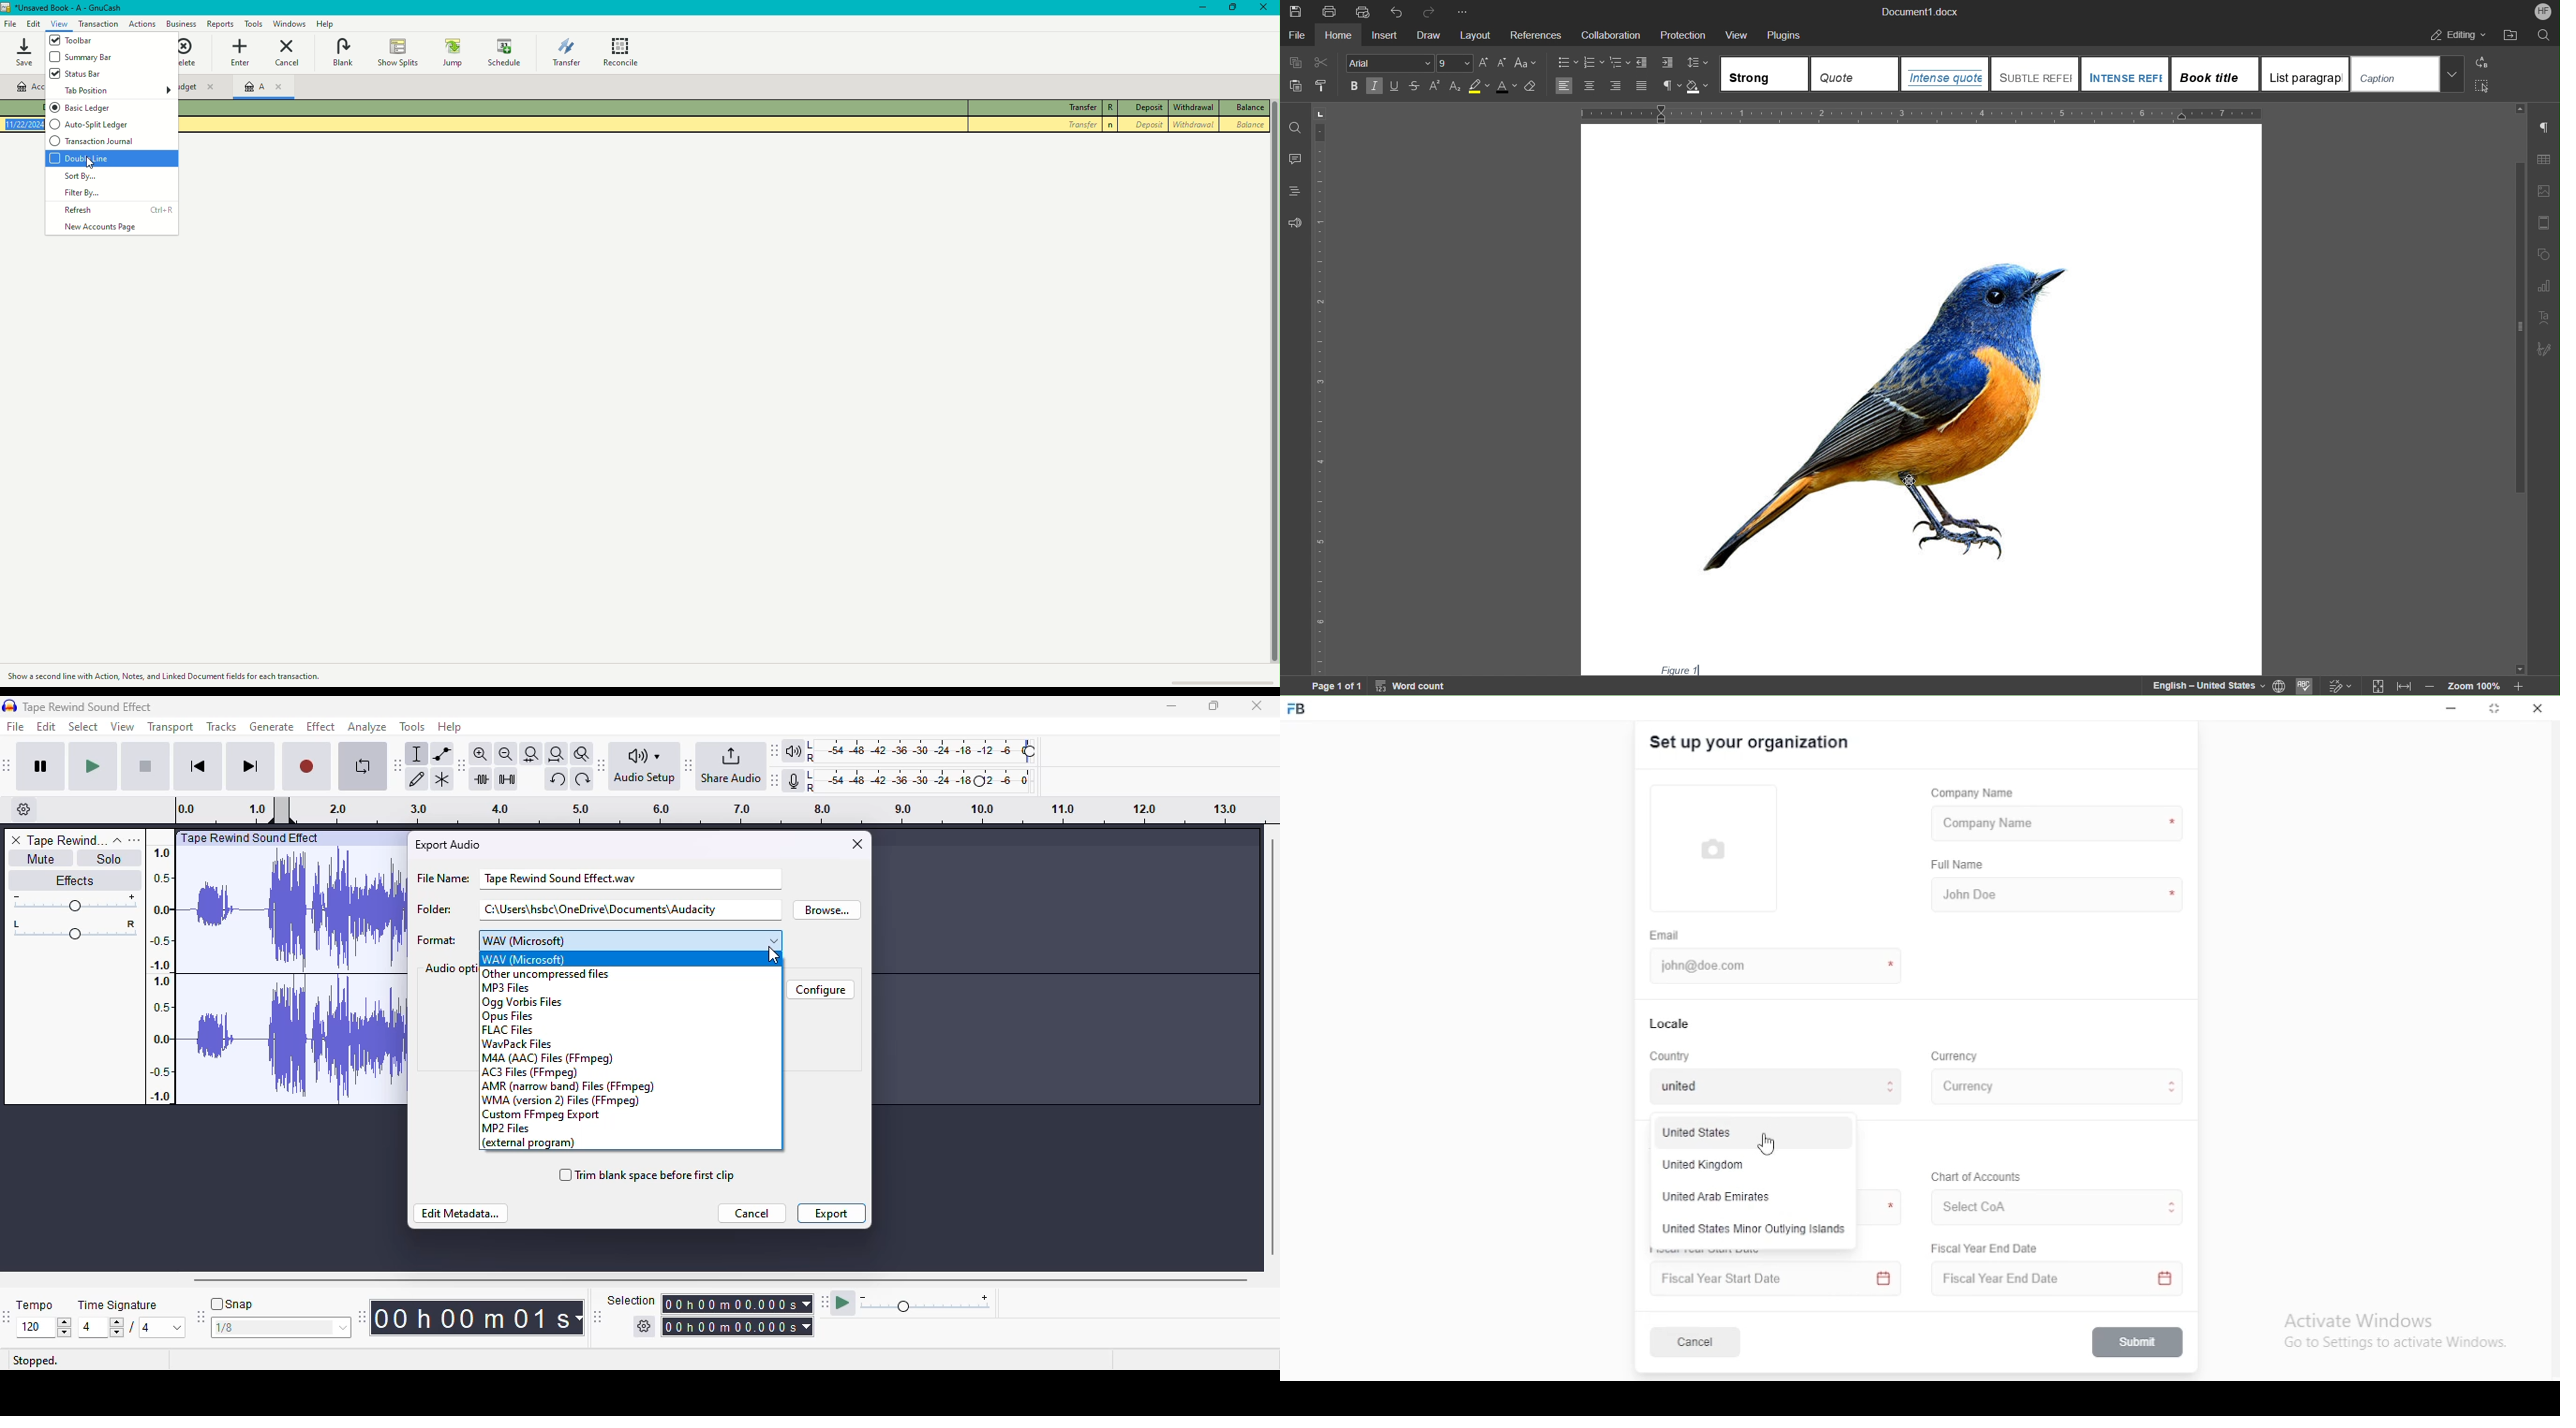 The image size is (2576, 1428). Describe the element at coordinates (1170, 706) in the screenshot. I see `minimize` at that location.